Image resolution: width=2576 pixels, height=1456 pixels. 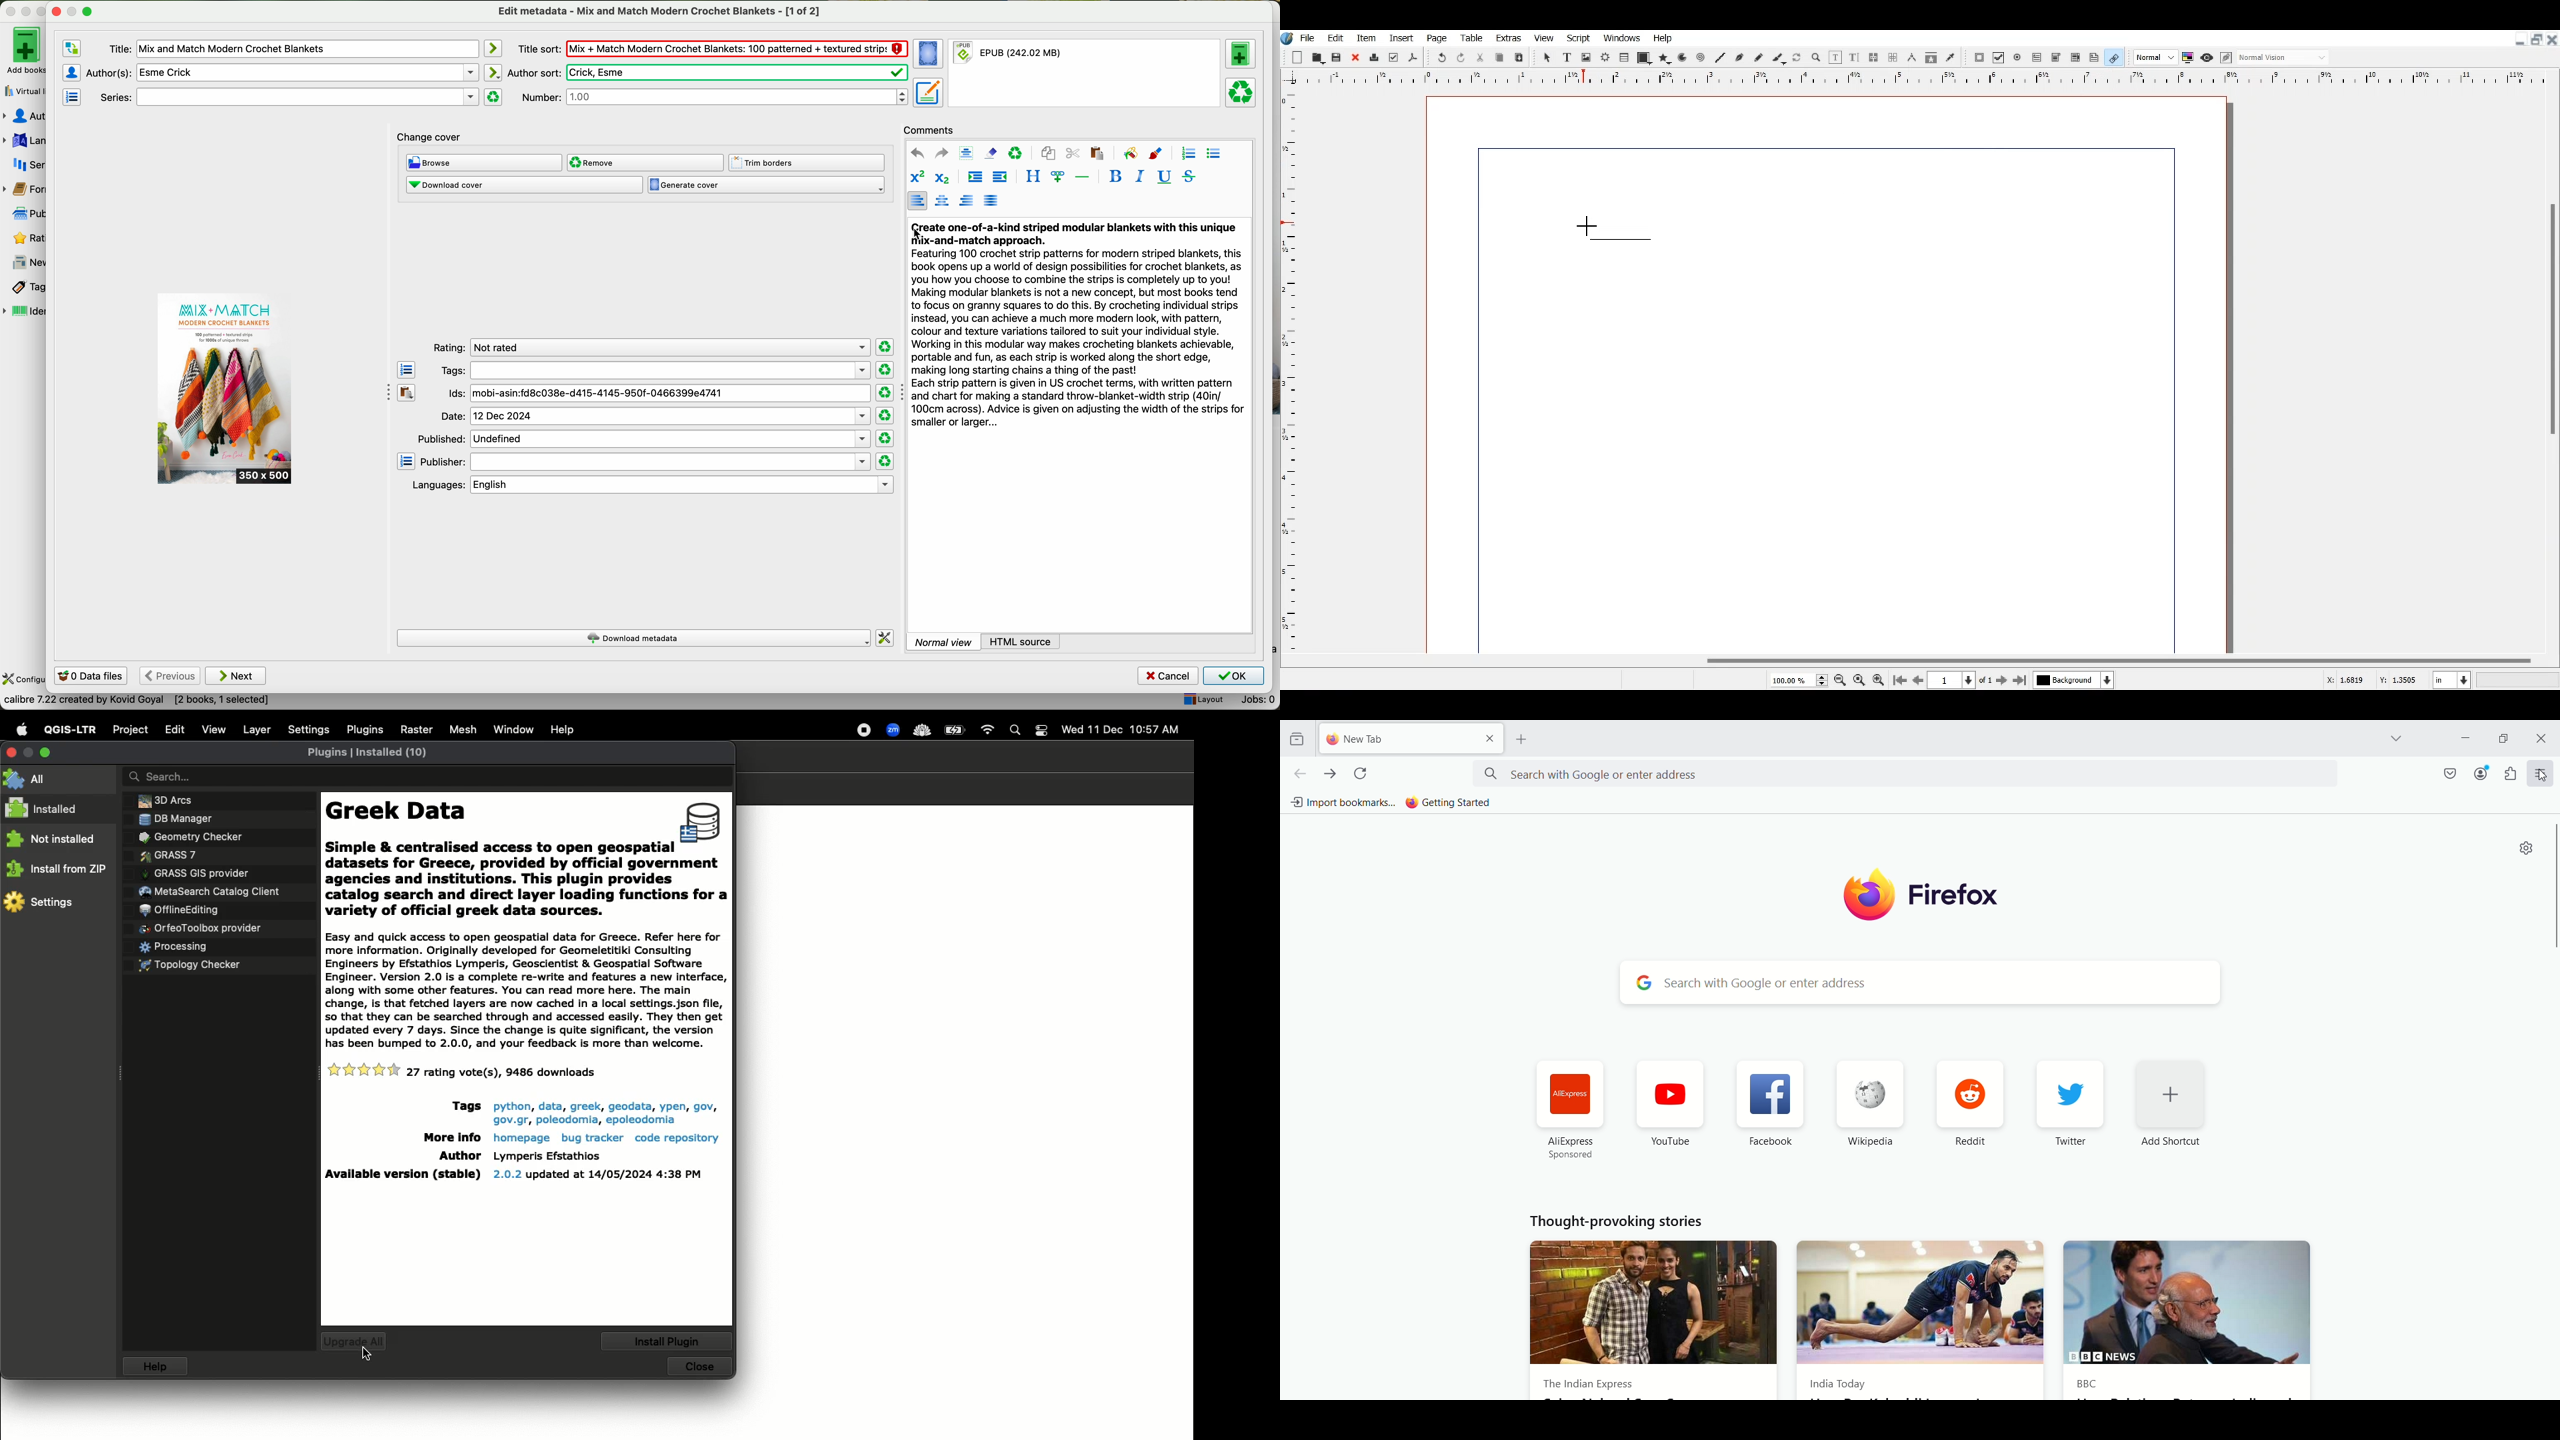 What do you see at coordinates (519, 1139) in the screenshot?
I see `homepage` at bounding box center [519, 1139].